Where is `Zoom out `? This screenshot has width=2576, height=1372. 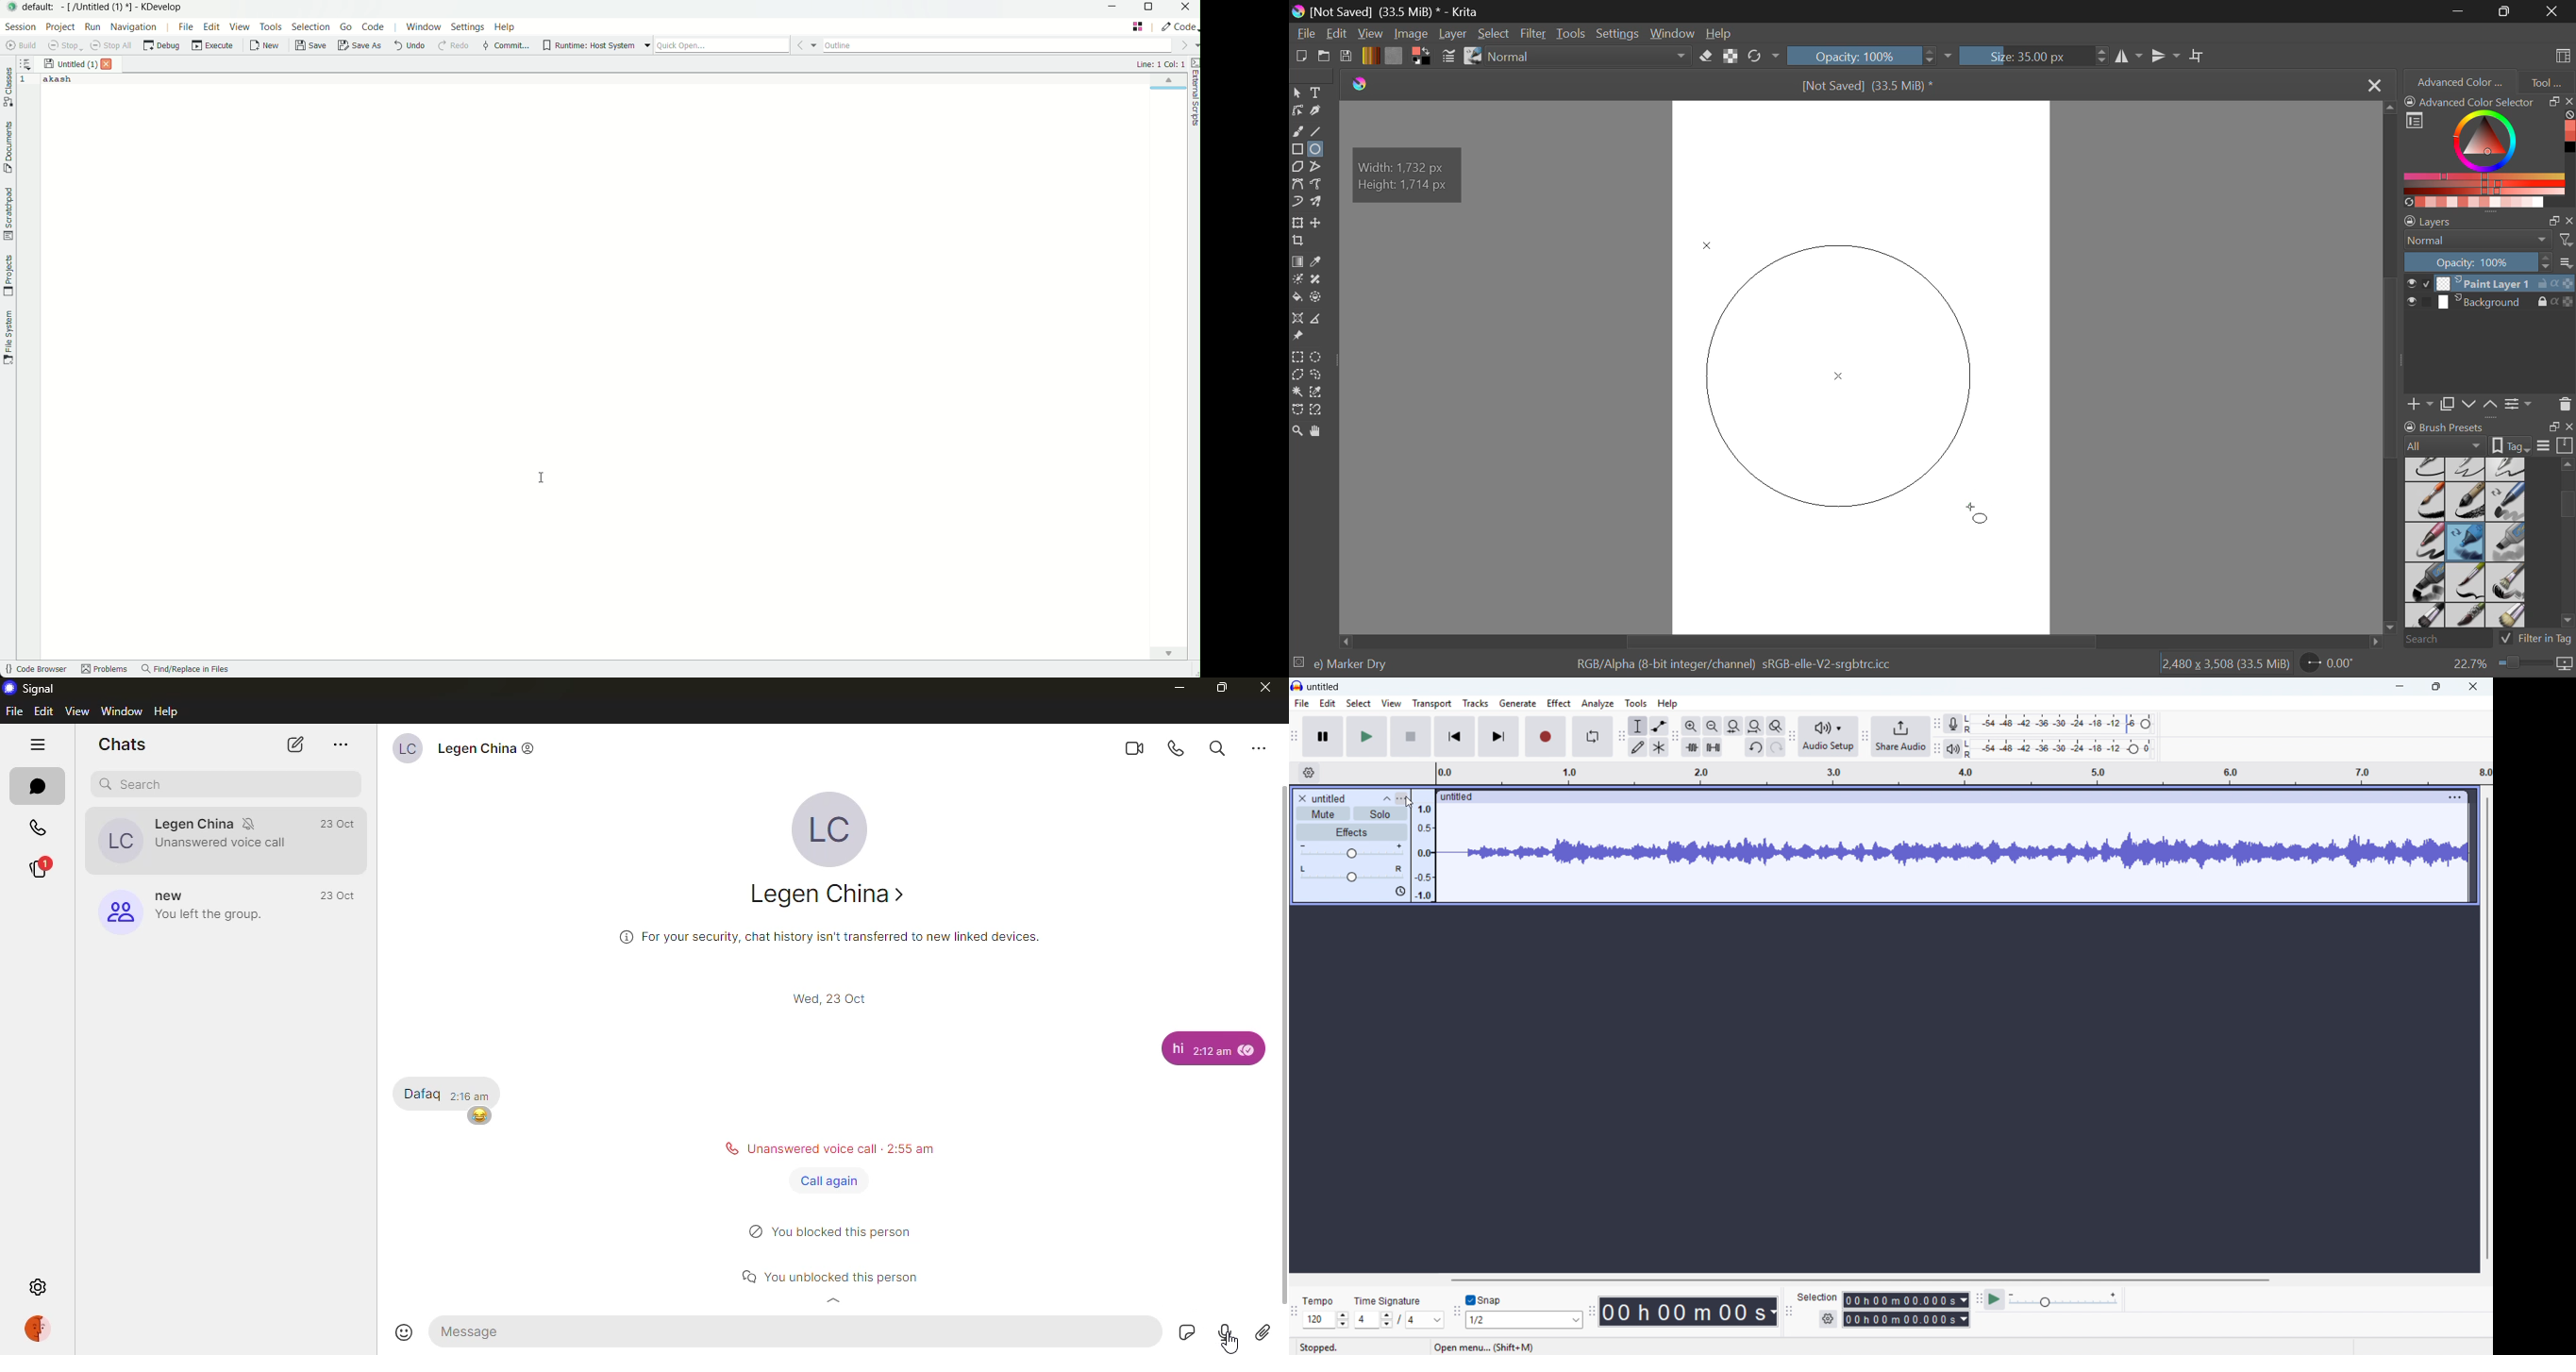 Zoom out  is located at coordinates (1712, 726).